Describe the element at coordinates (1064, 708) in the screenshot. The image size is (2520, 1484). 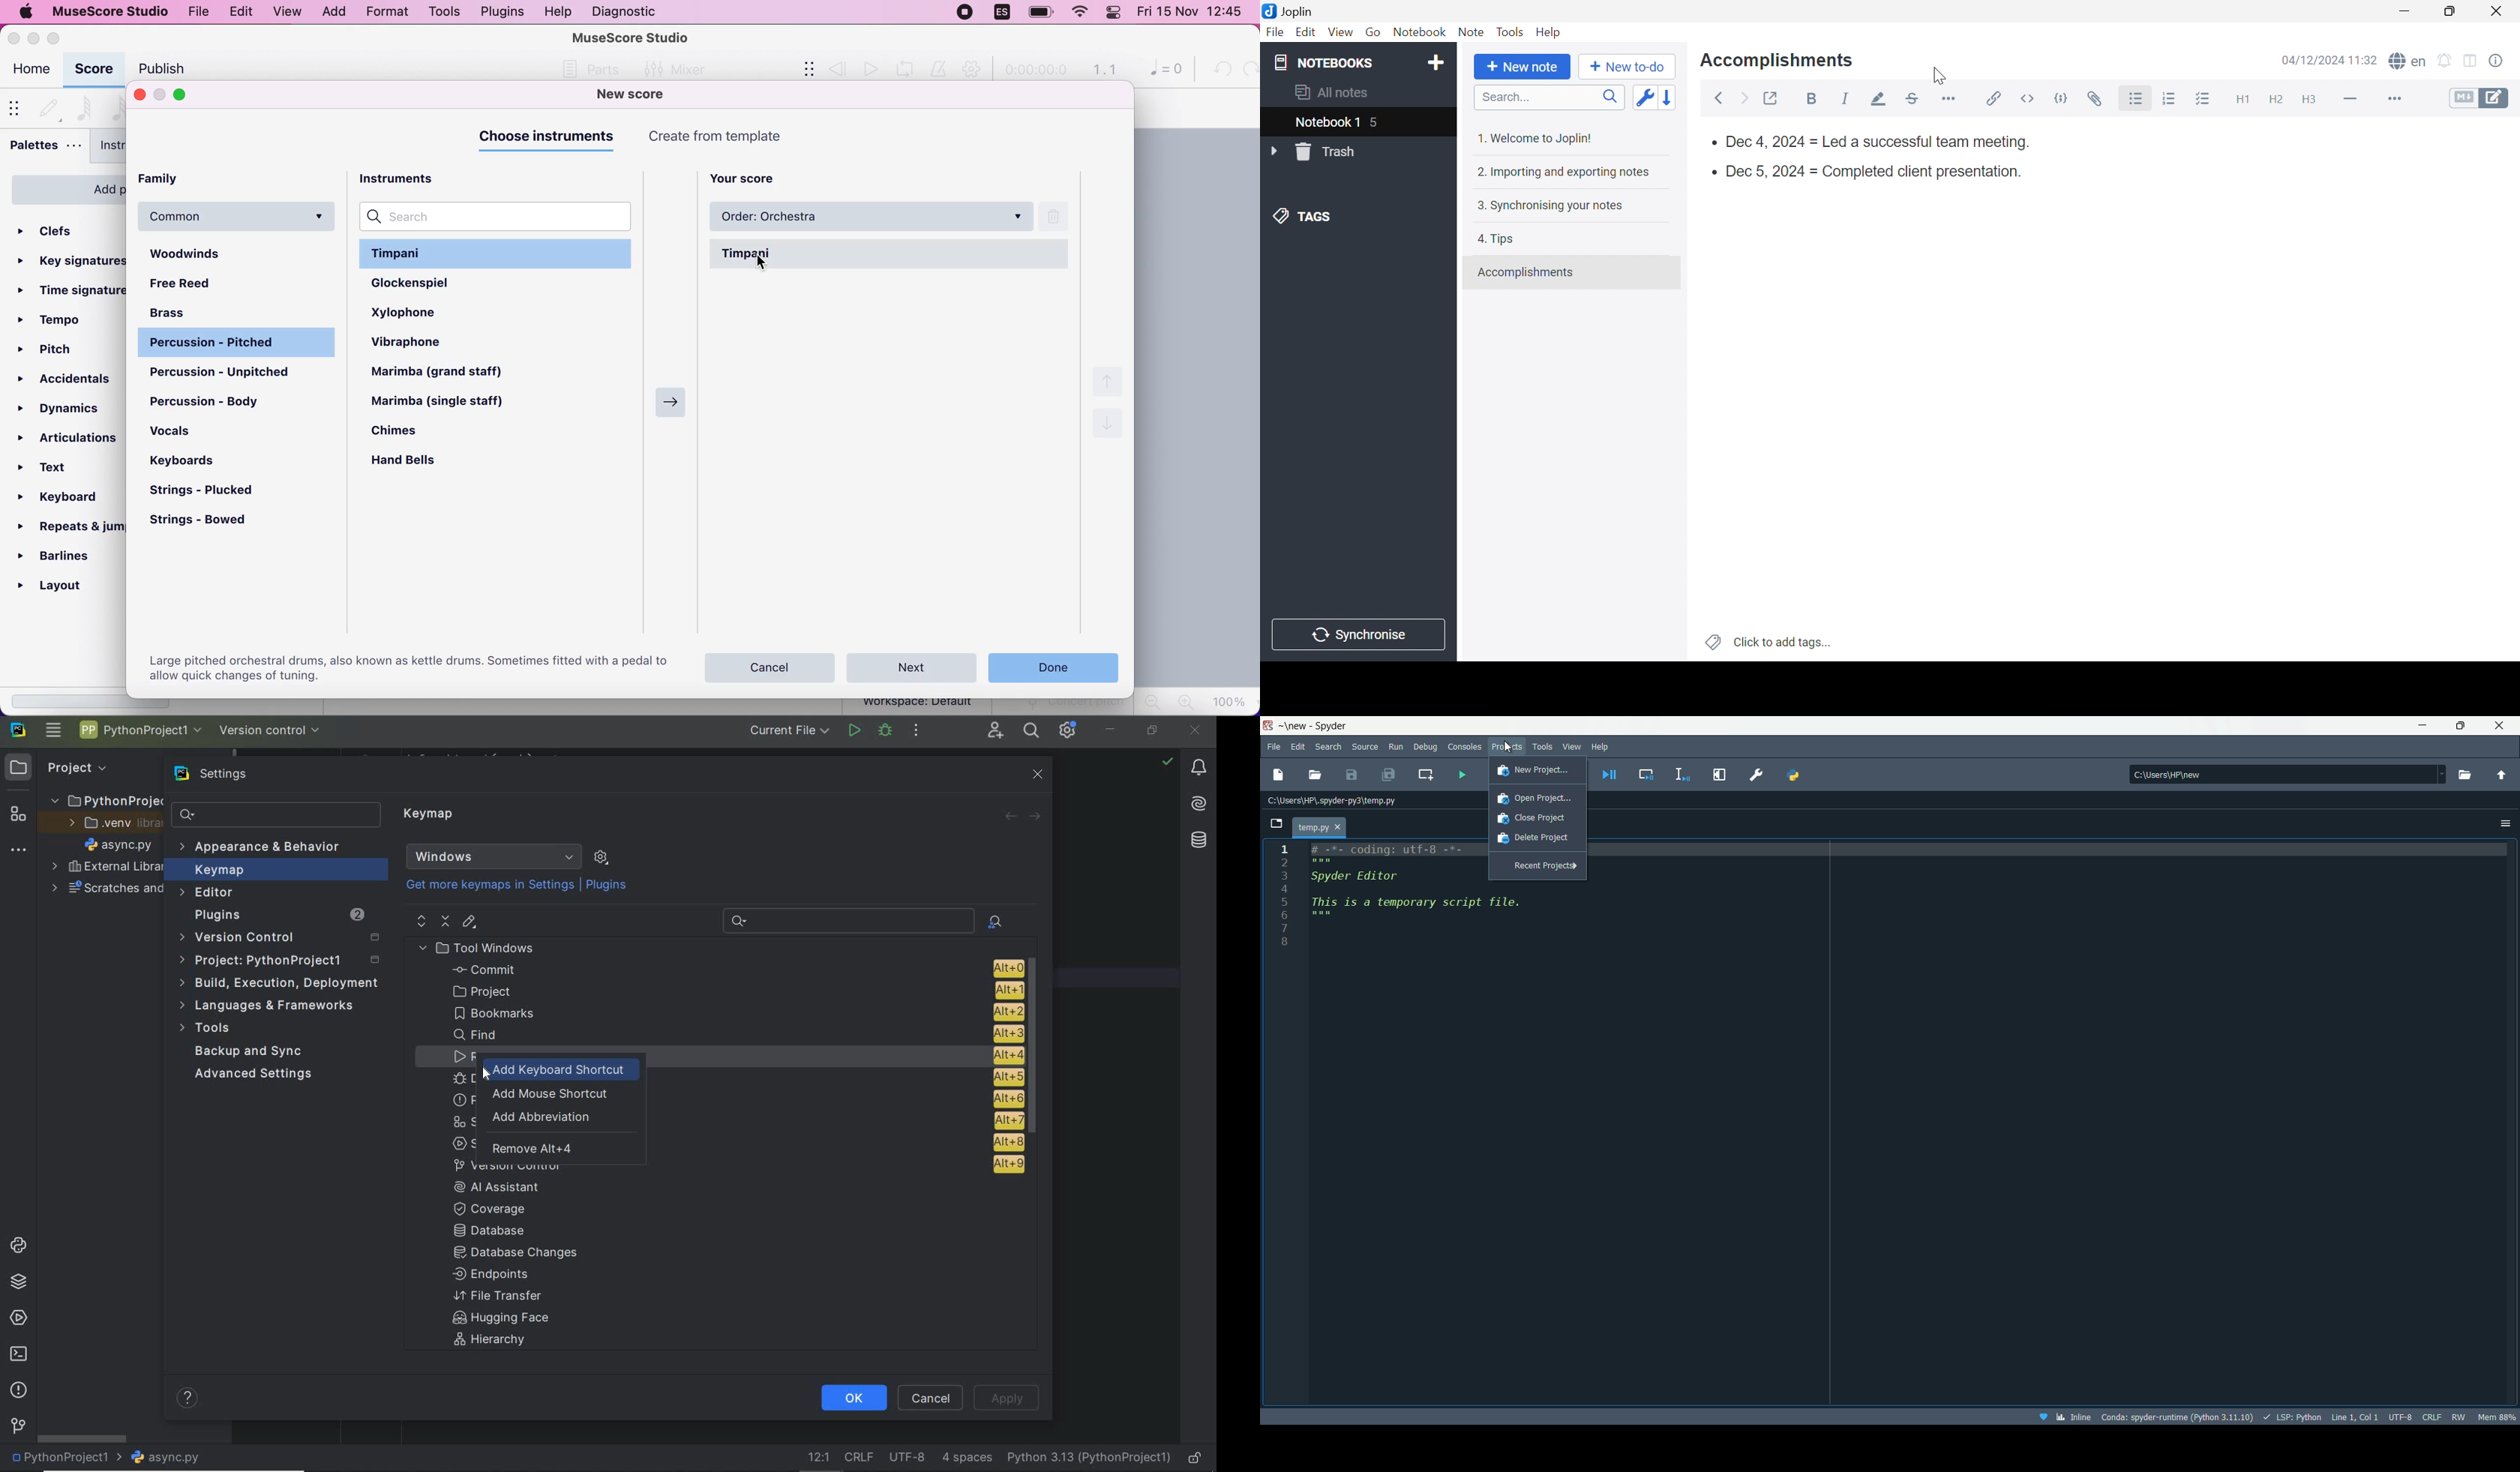
I see `concert pitch` at that location.